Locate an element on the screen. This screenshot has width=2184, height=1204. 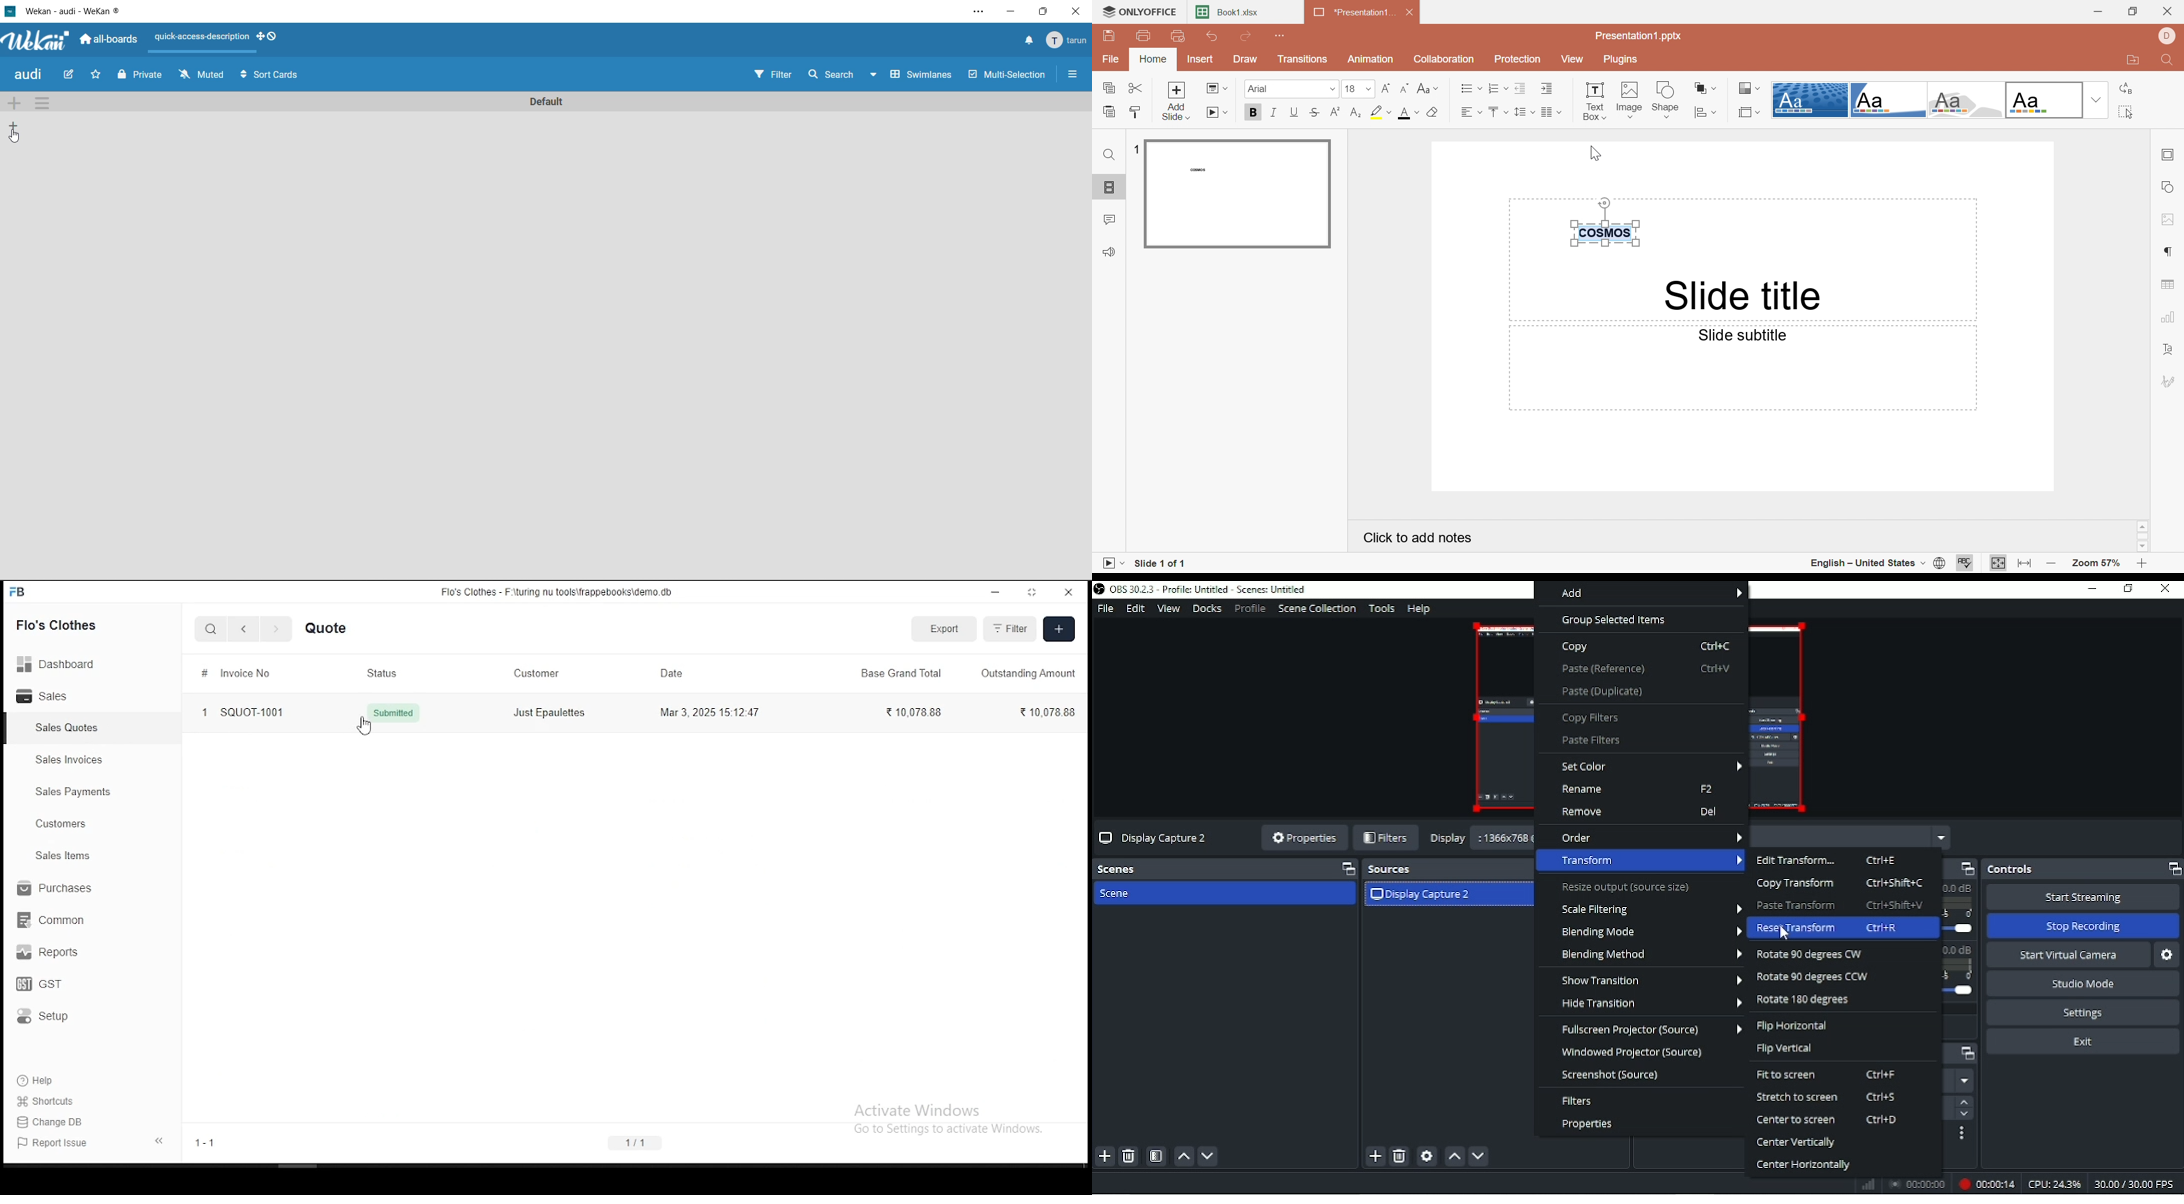
Wekan - audi - WeKan is located at coordinates (71, 10).